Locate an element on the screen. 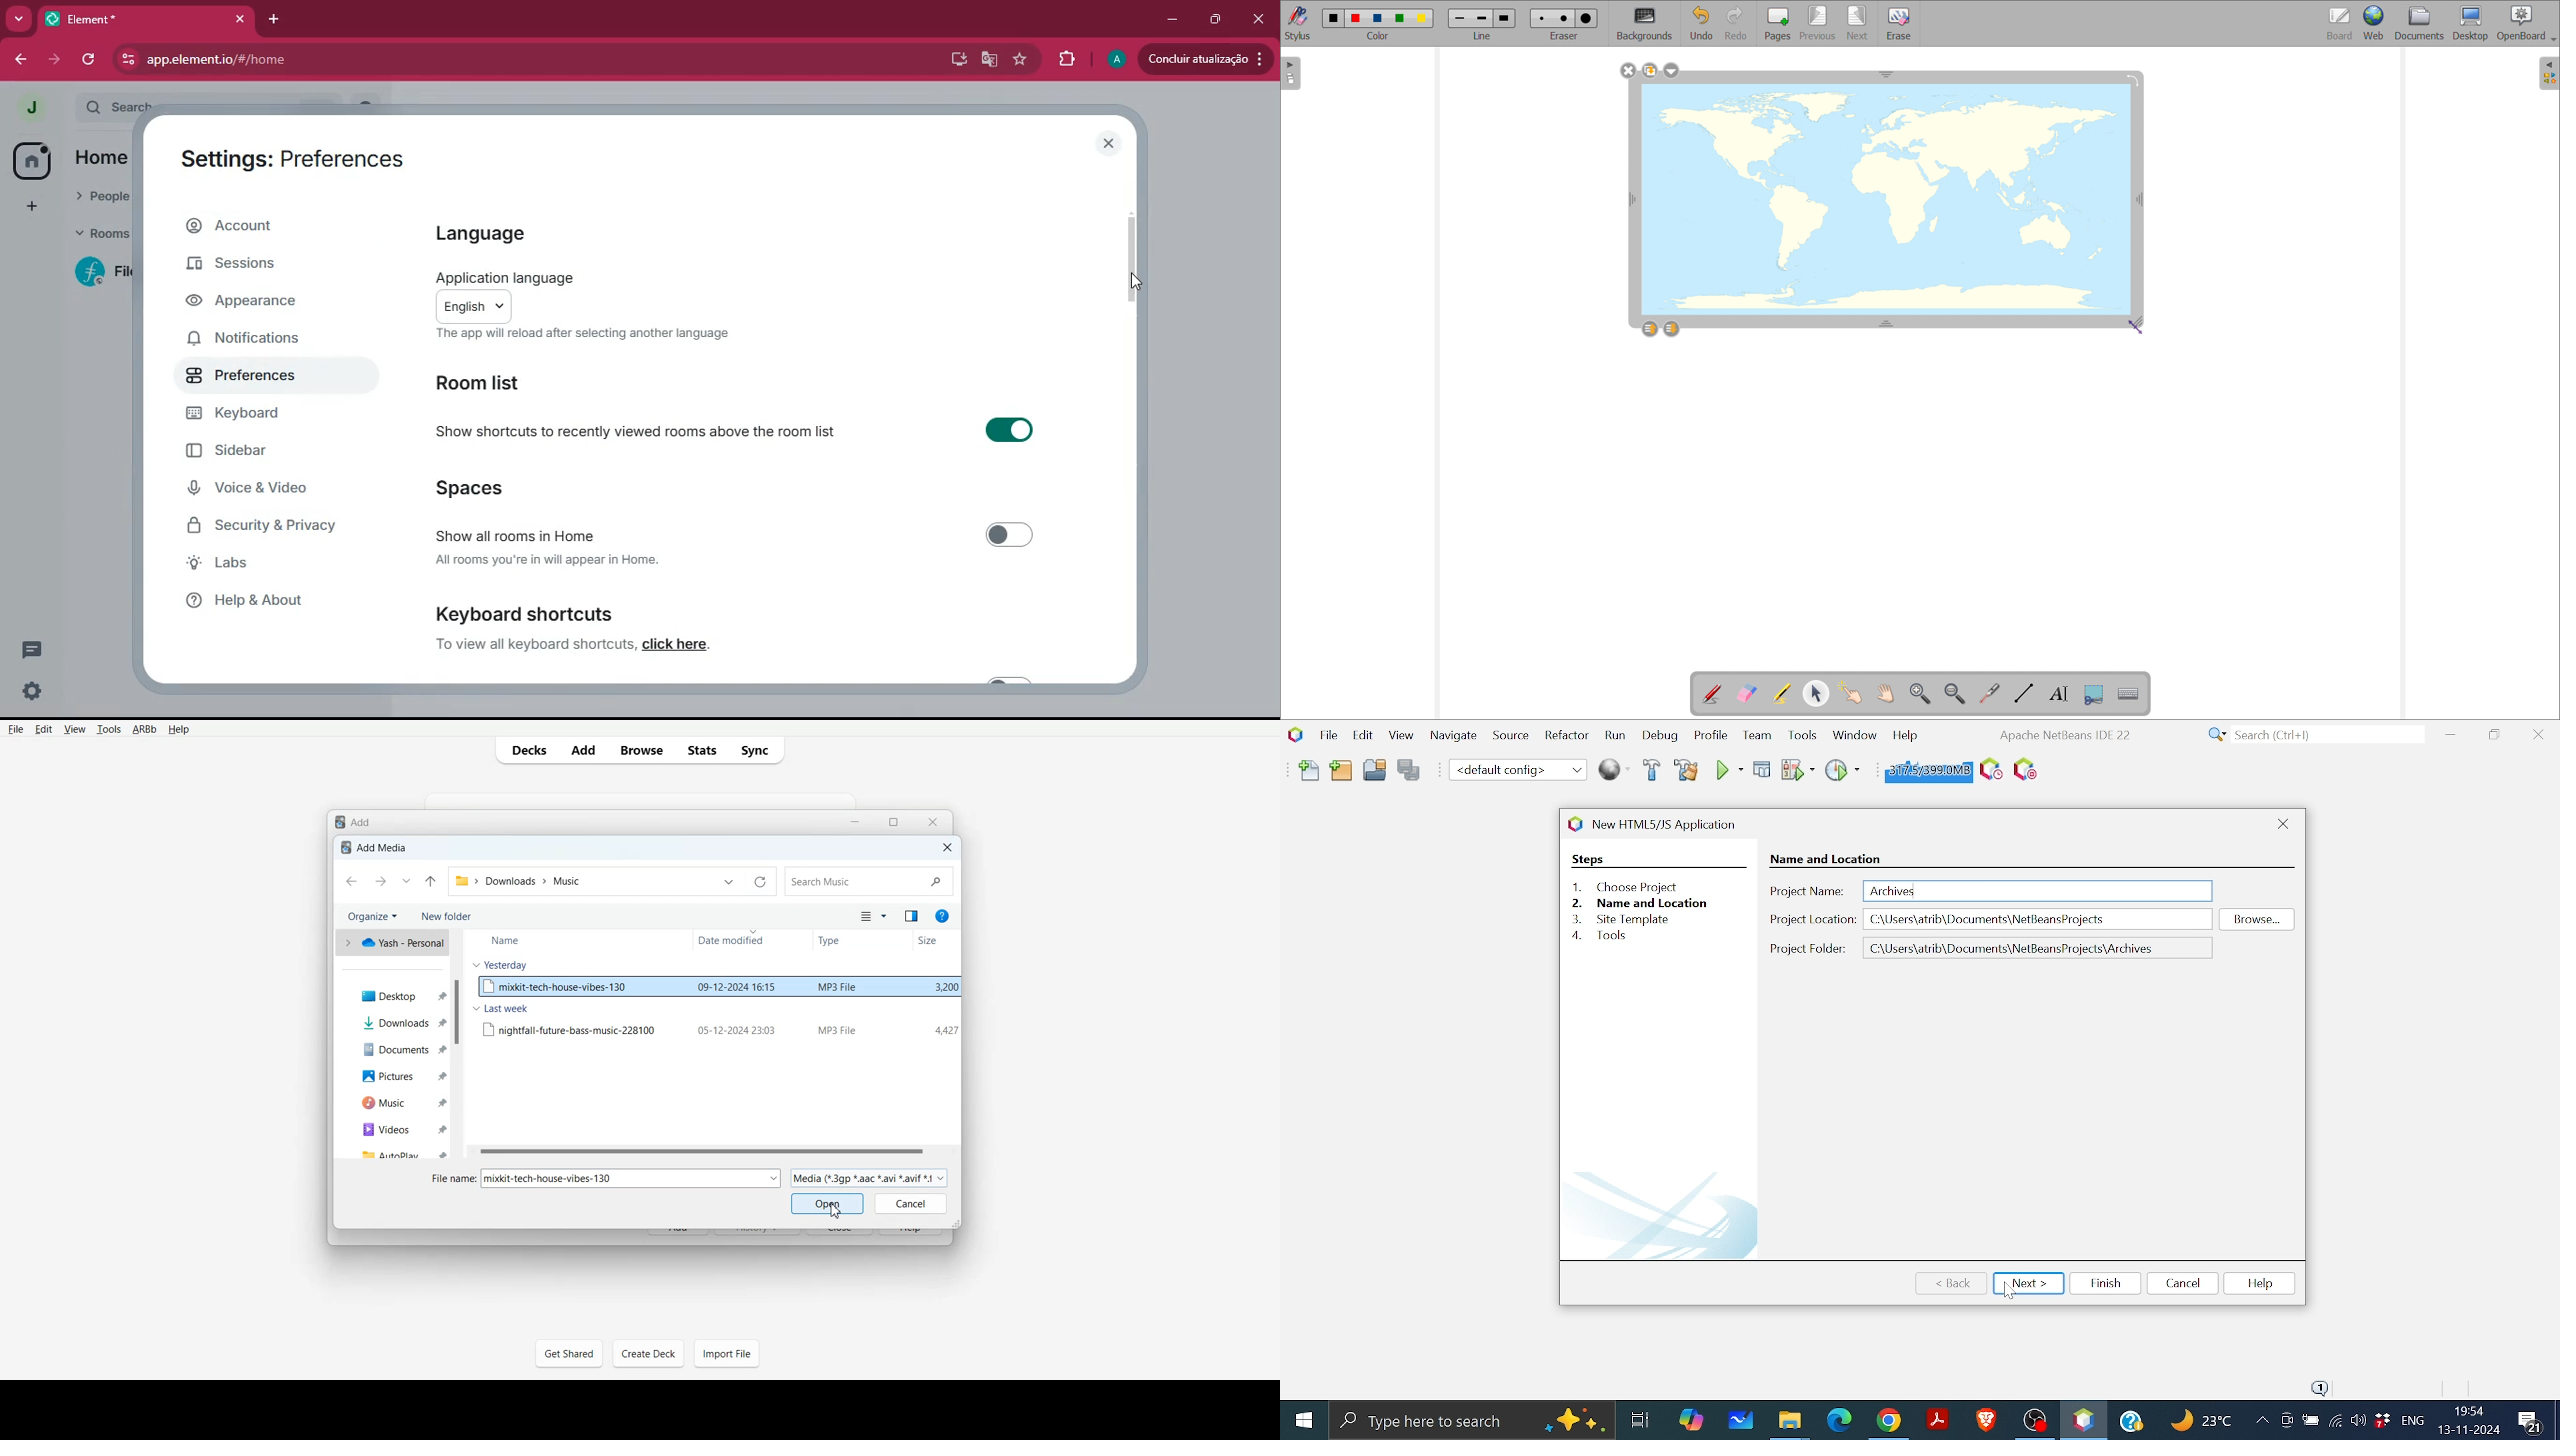 This screenshot has height=1456, width=2576. View is located at coordinates (73, 729).